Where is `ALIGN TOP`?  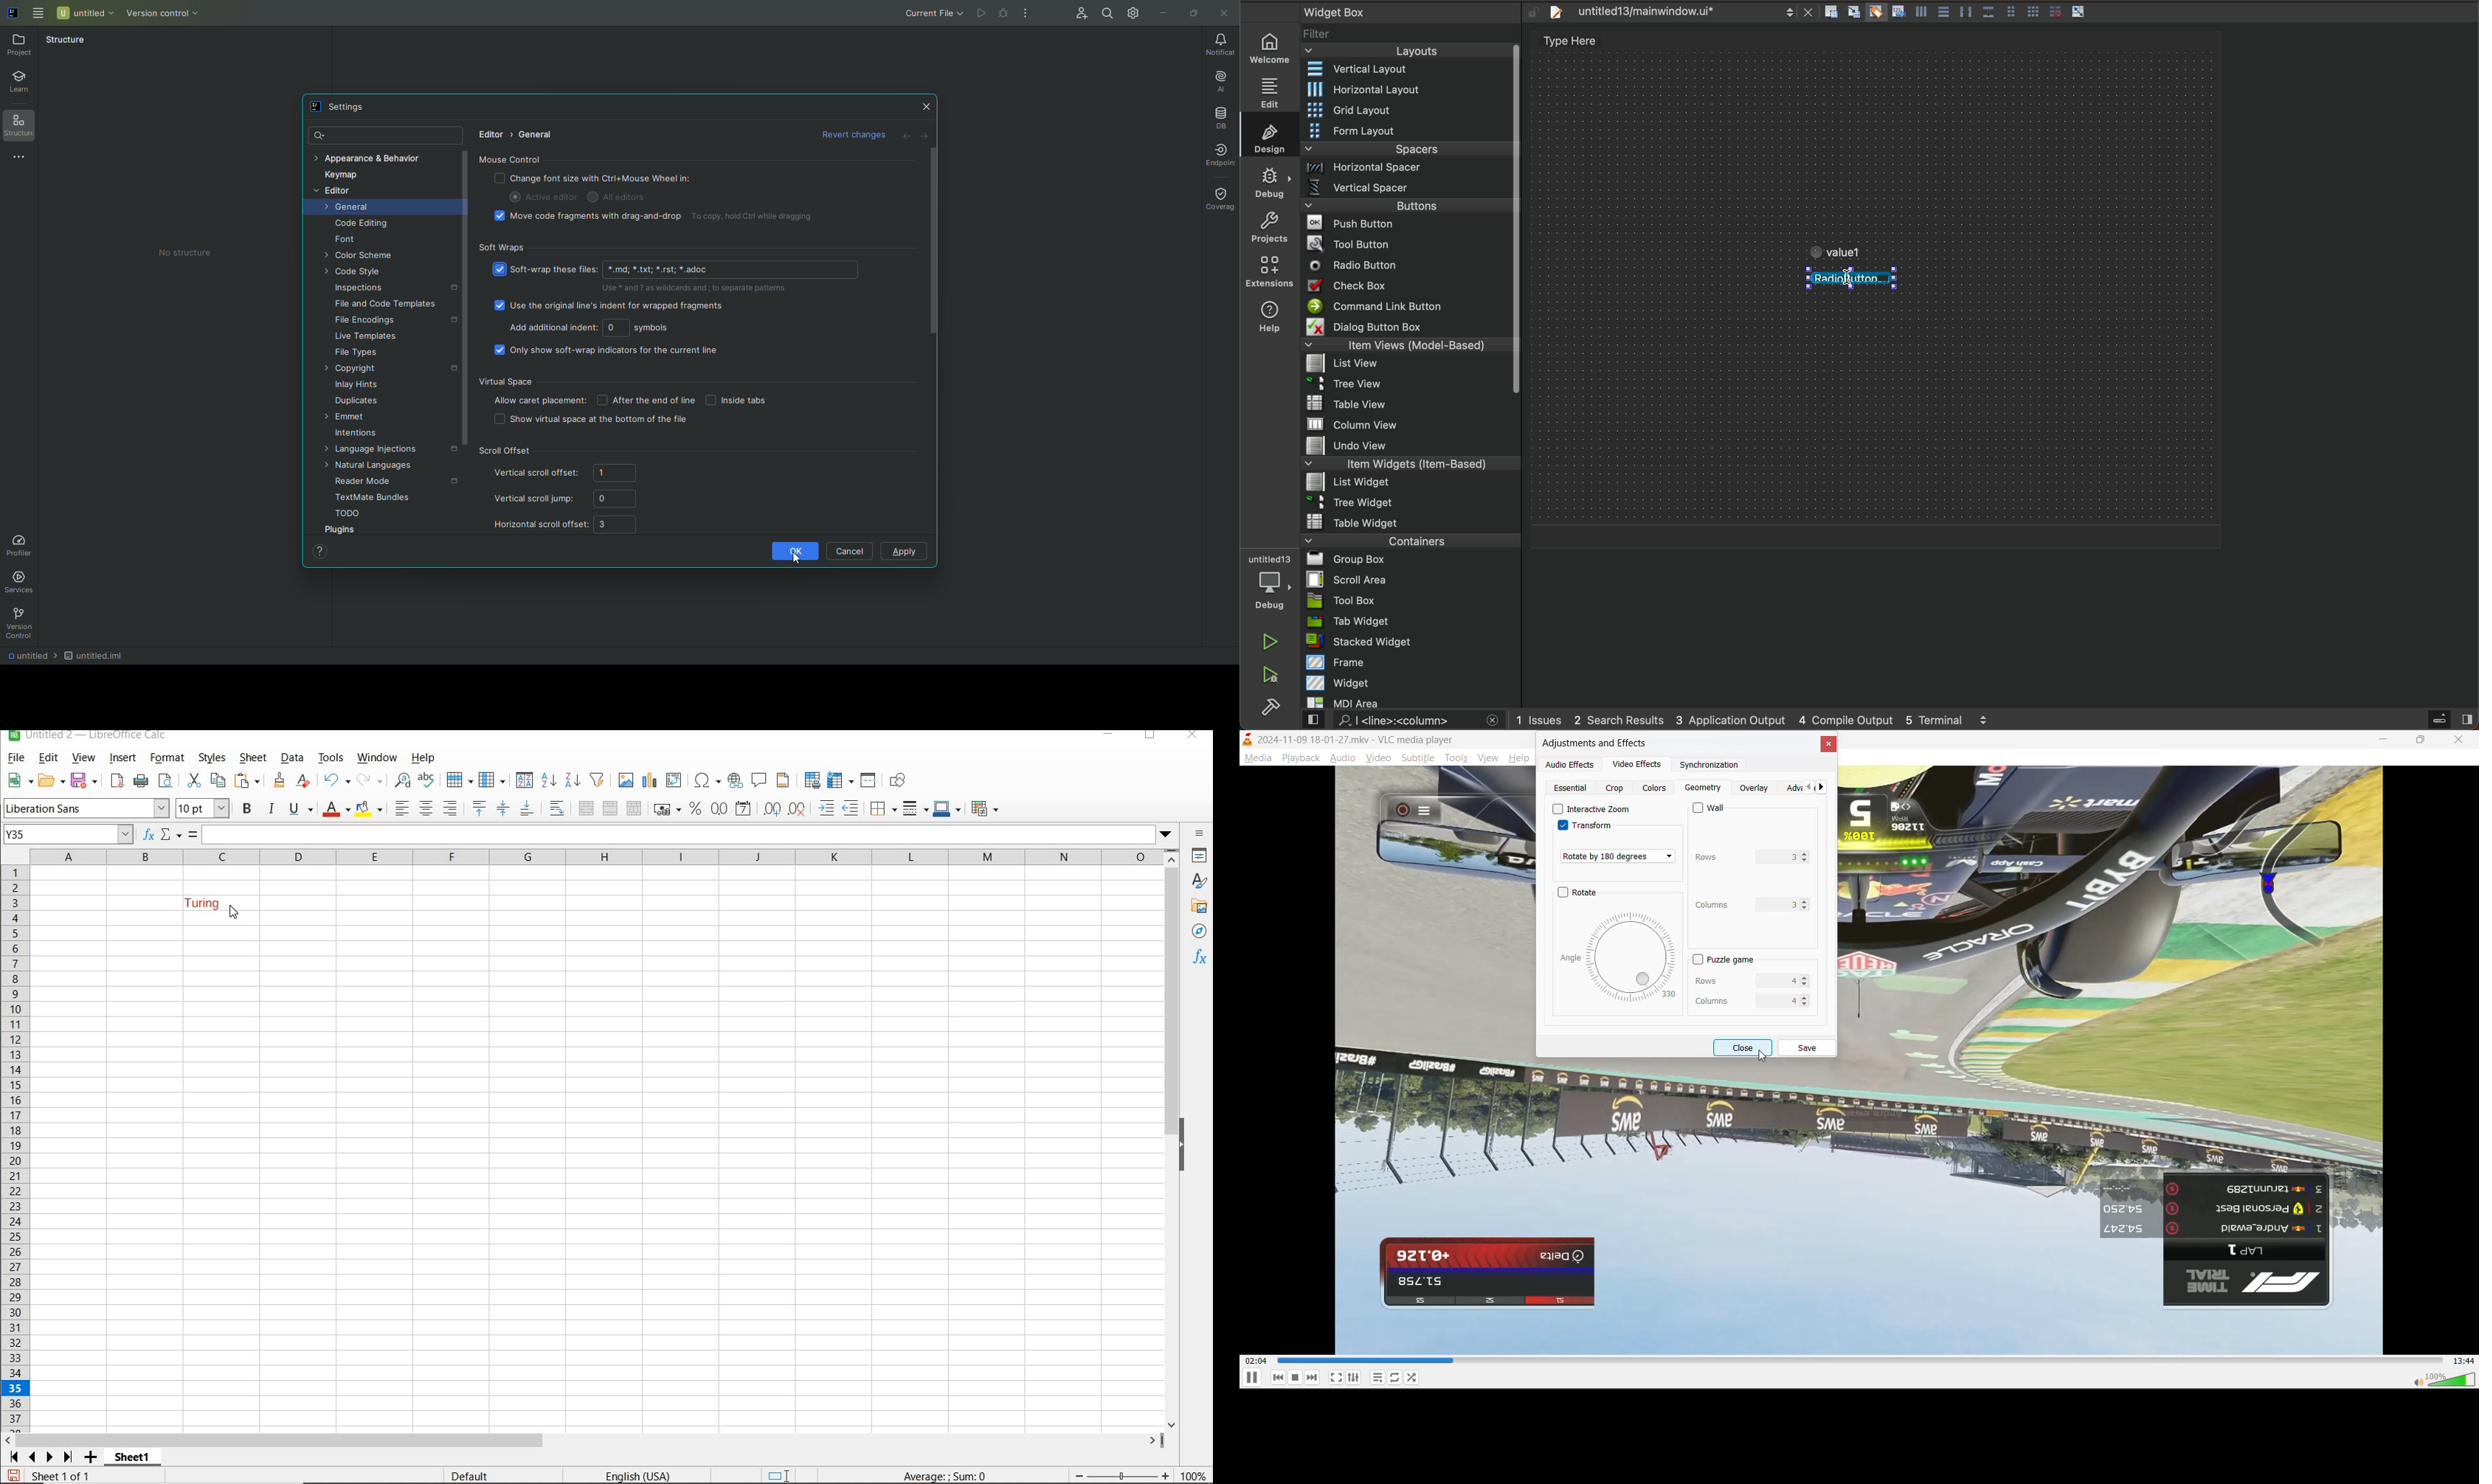
ALIGN TOP is located at coordinates (478, 810).